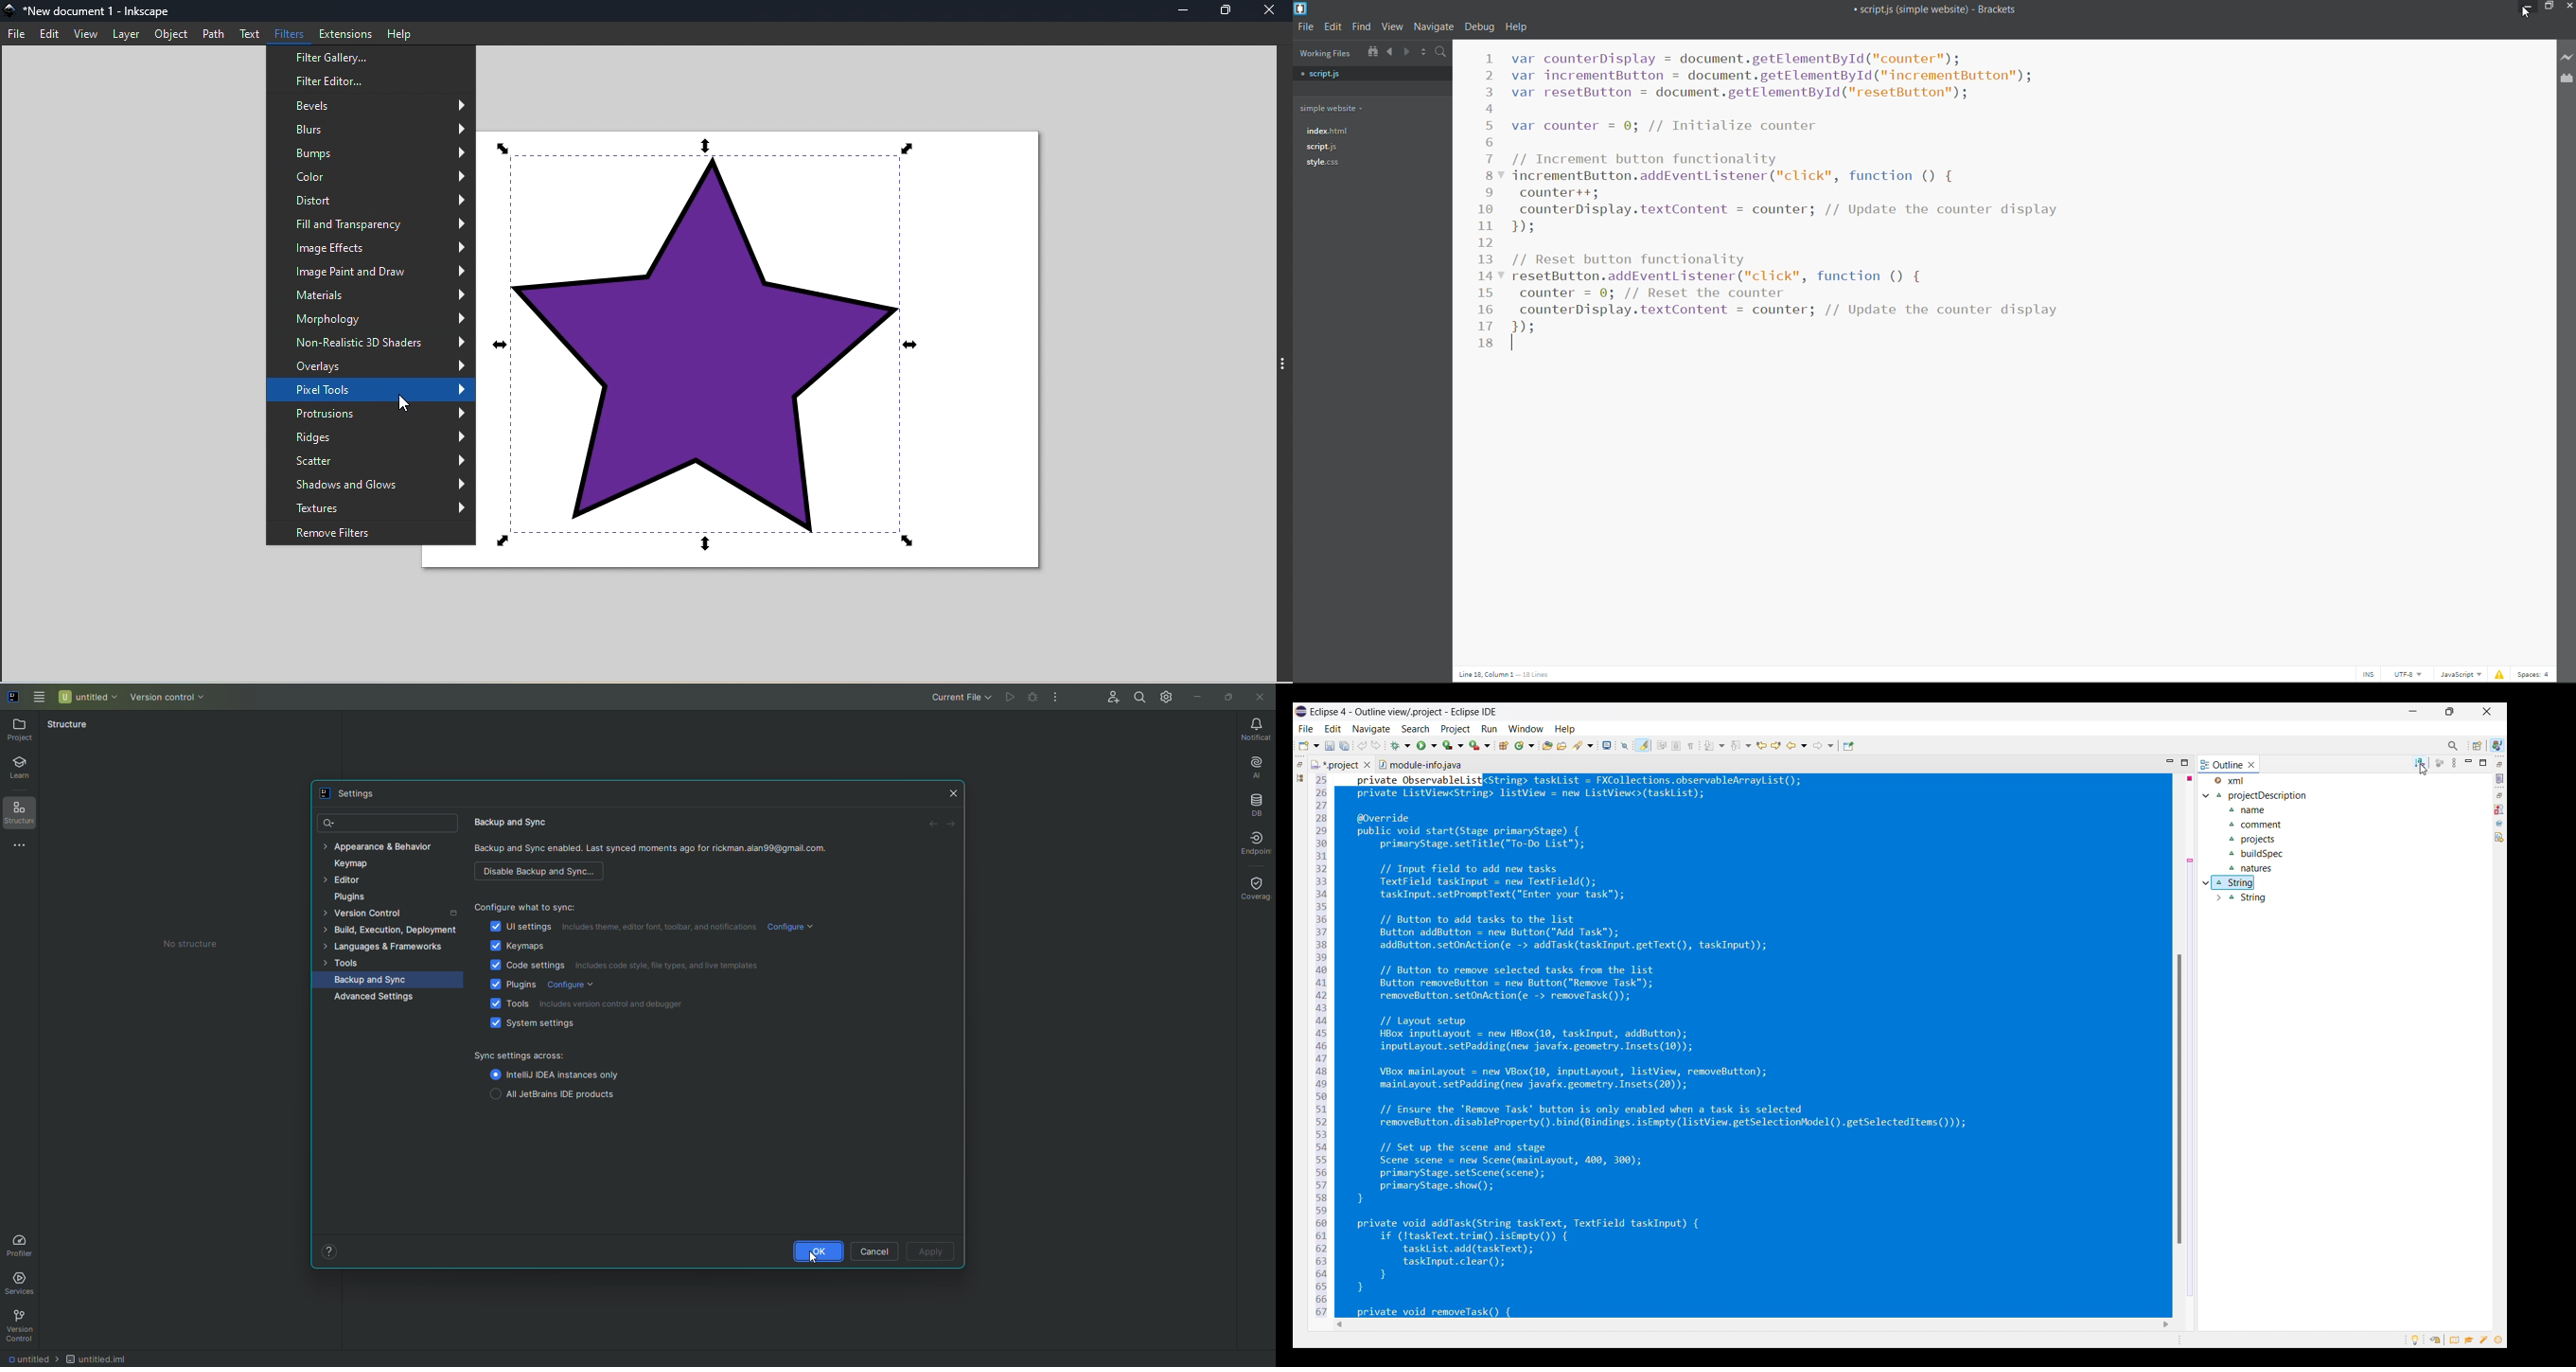 The width and height of the screenshot is (2576, 1372). What do you see at coordinates (1400, 746) in the screenshot?
I see `Debug options` at bounding box center [1400, 746].